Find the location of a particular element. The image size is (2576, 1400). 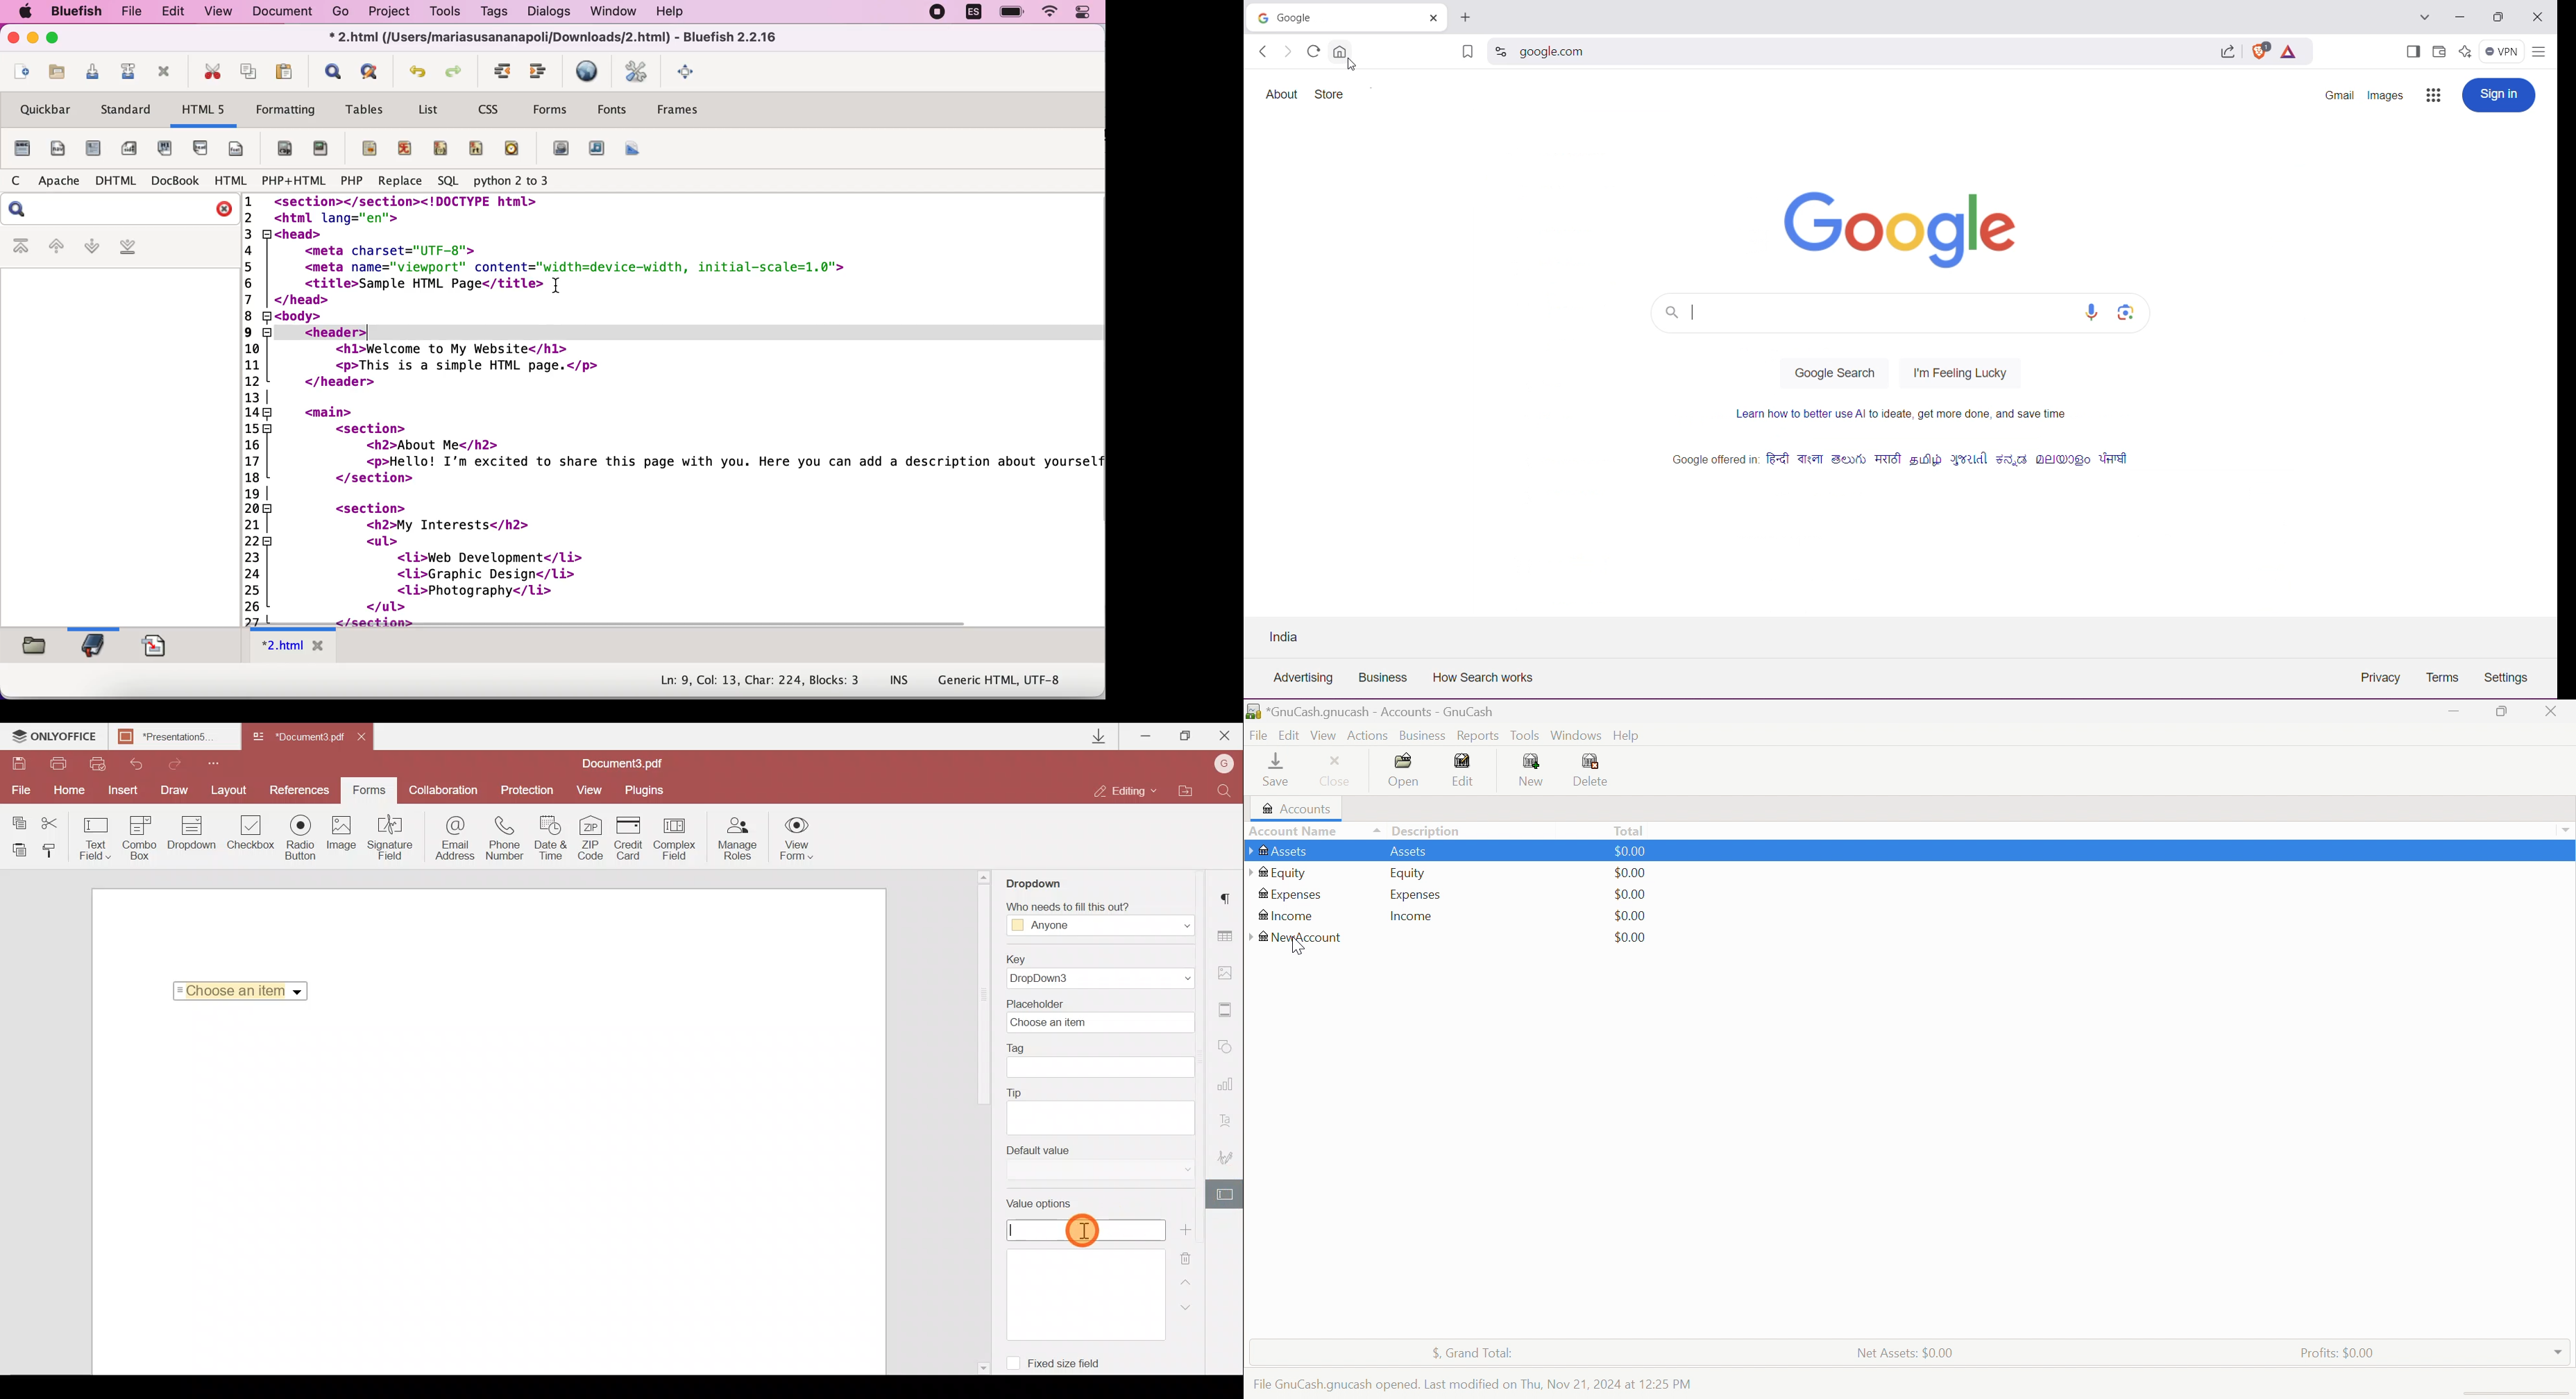

c is located at coordinates (21, 180).